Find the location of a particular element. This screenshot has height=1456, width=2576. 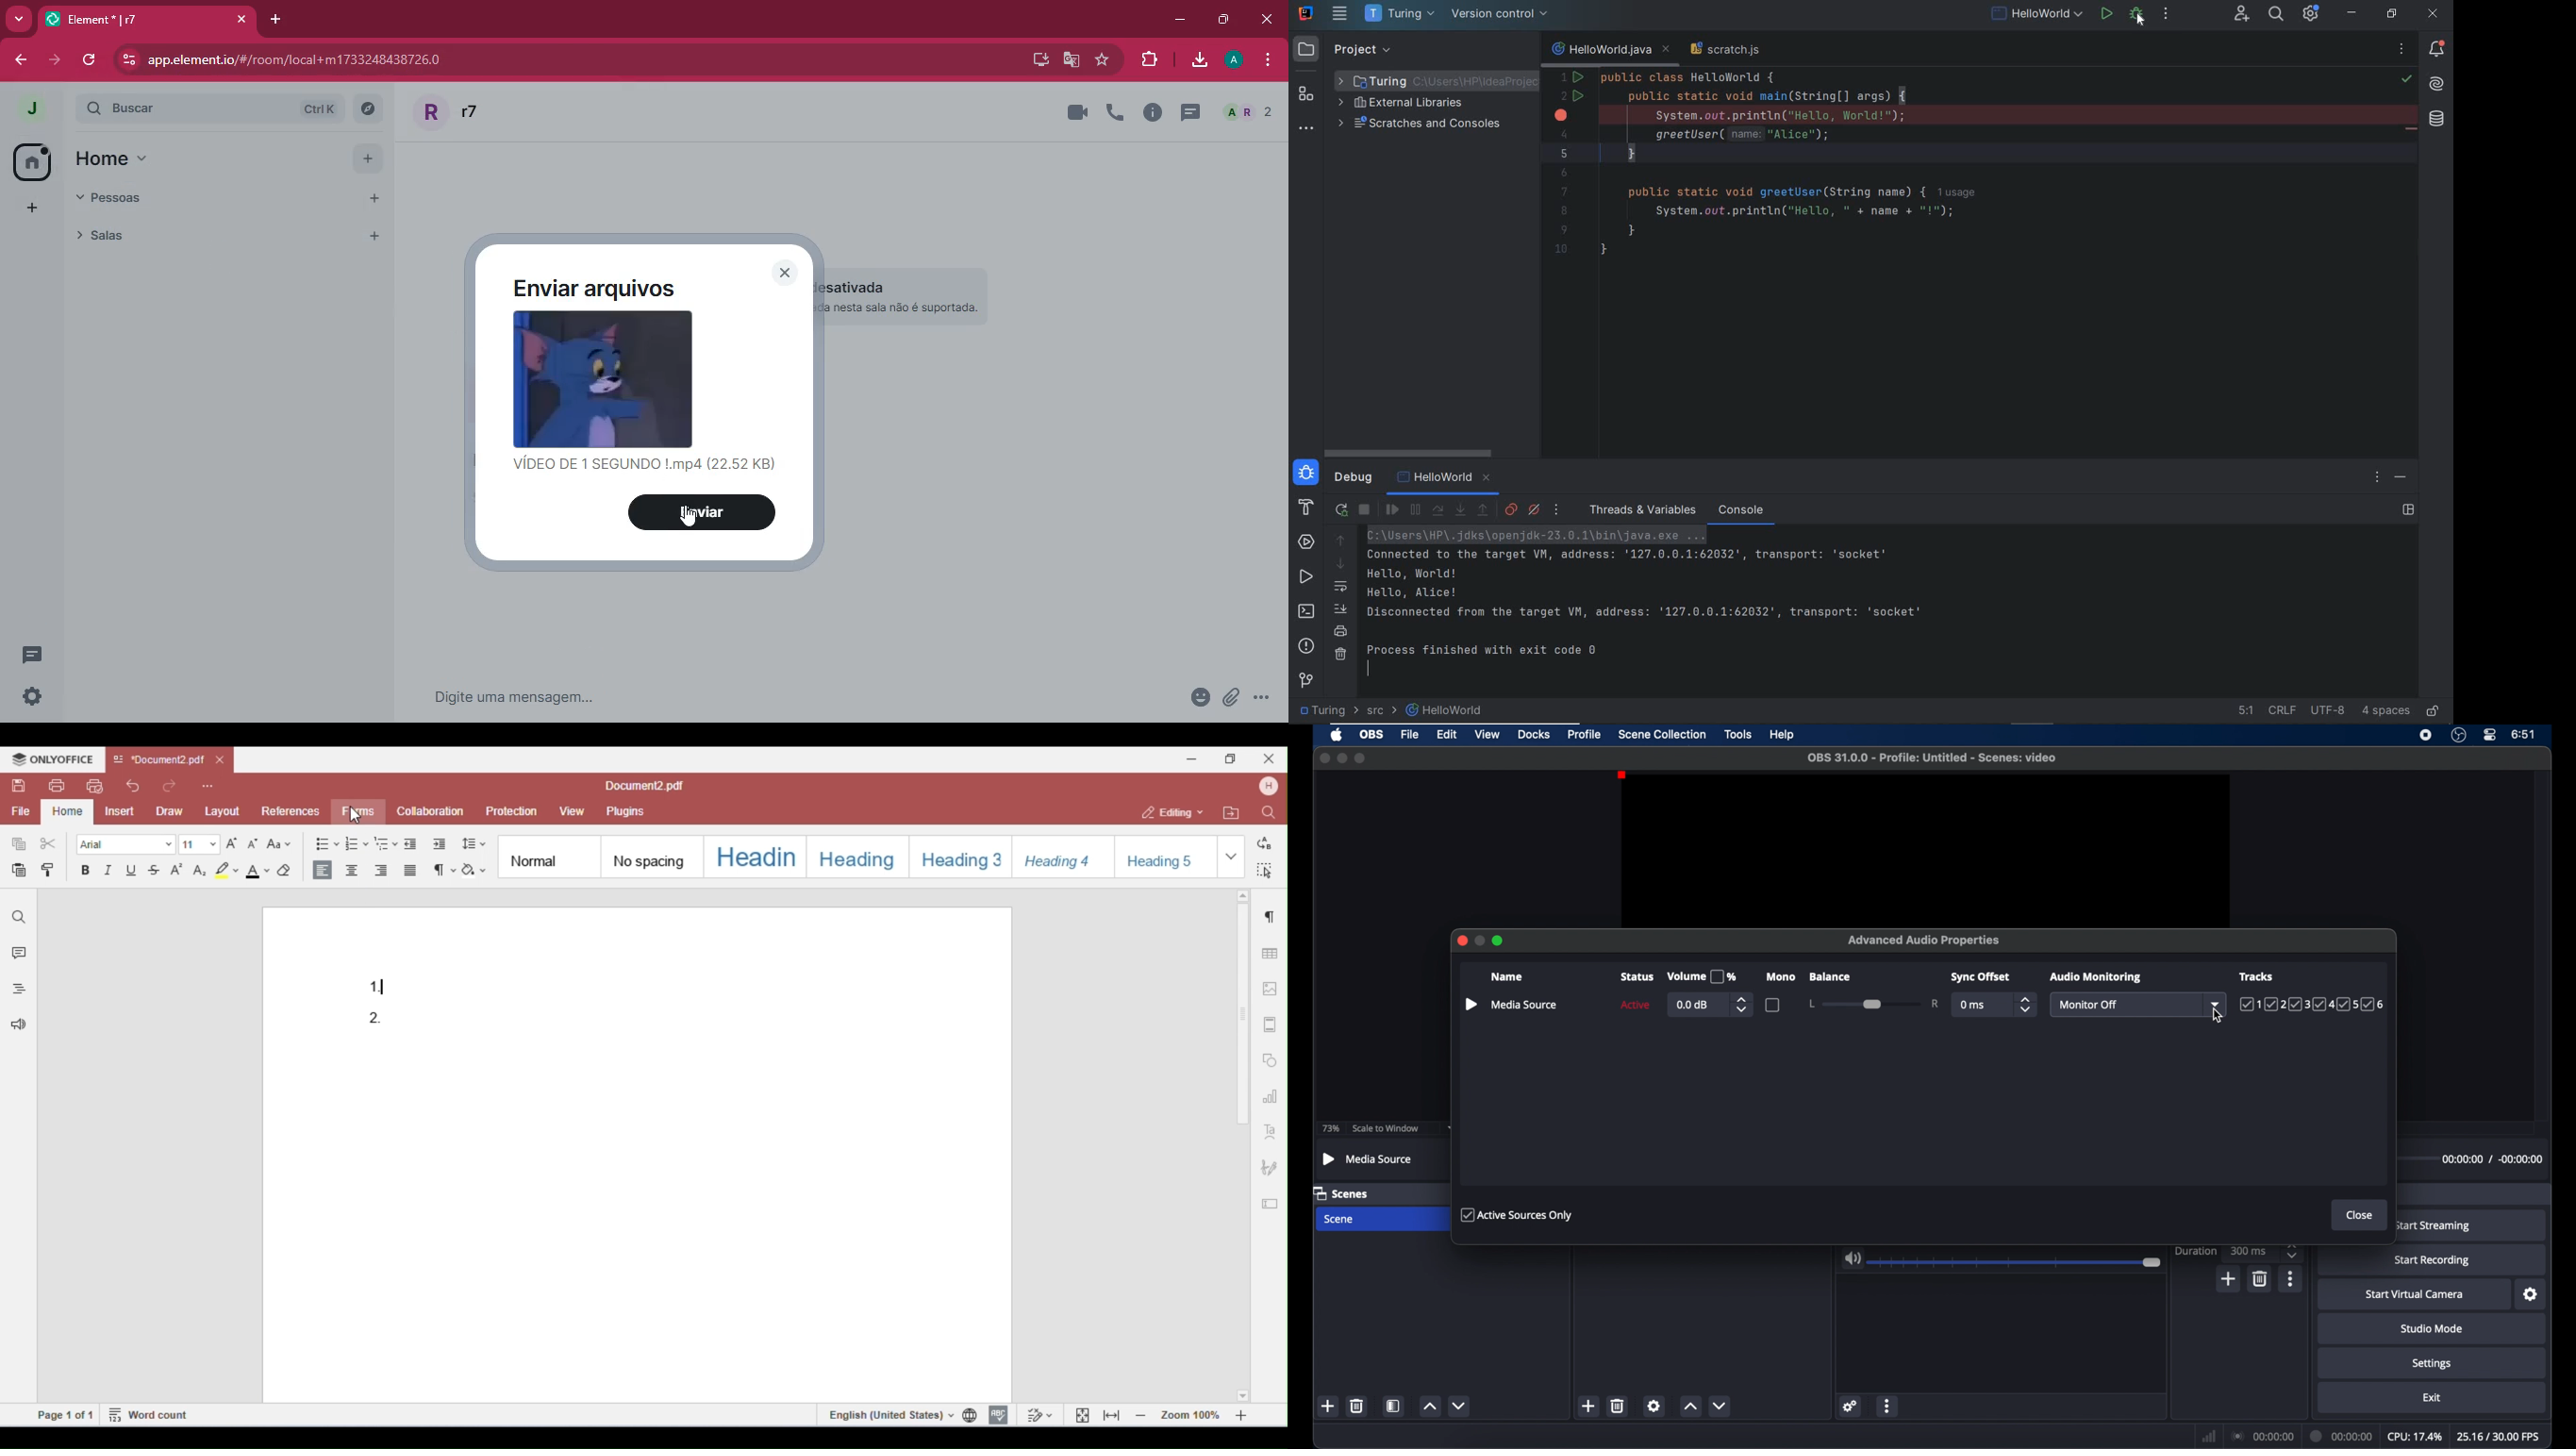

volume is located at coordinates (1702, 977).